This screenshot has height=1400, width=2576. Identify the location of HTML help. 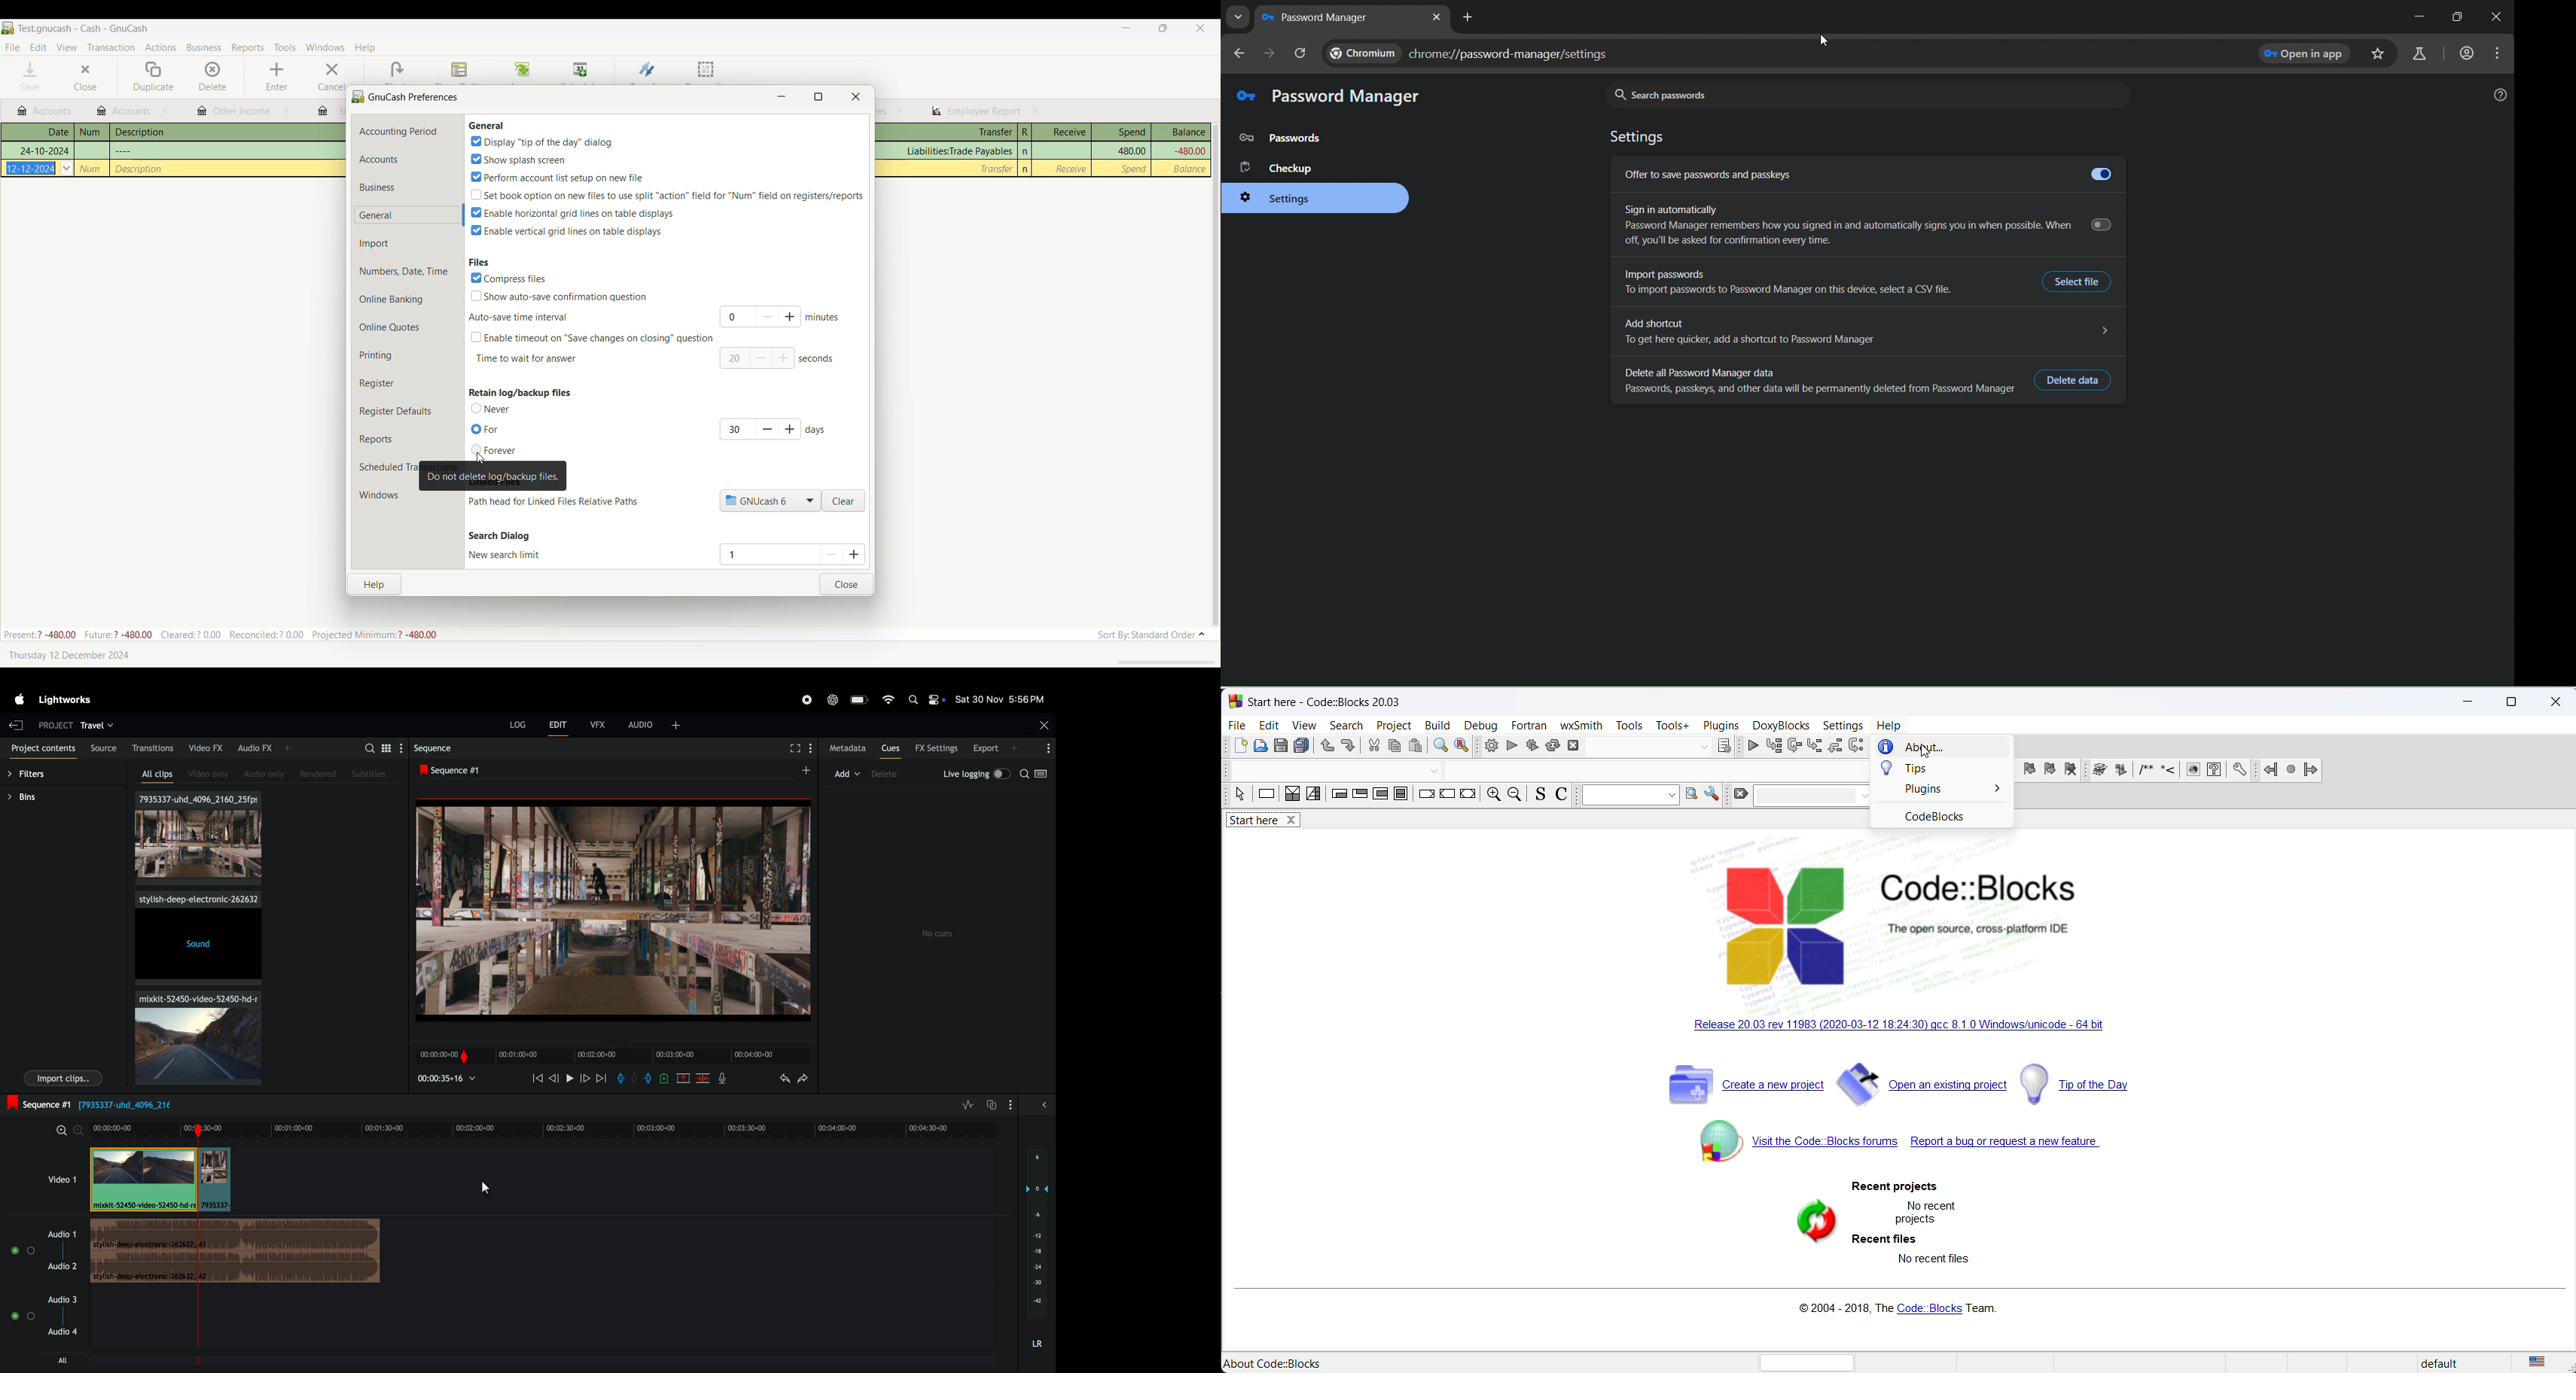
(2216, 772).